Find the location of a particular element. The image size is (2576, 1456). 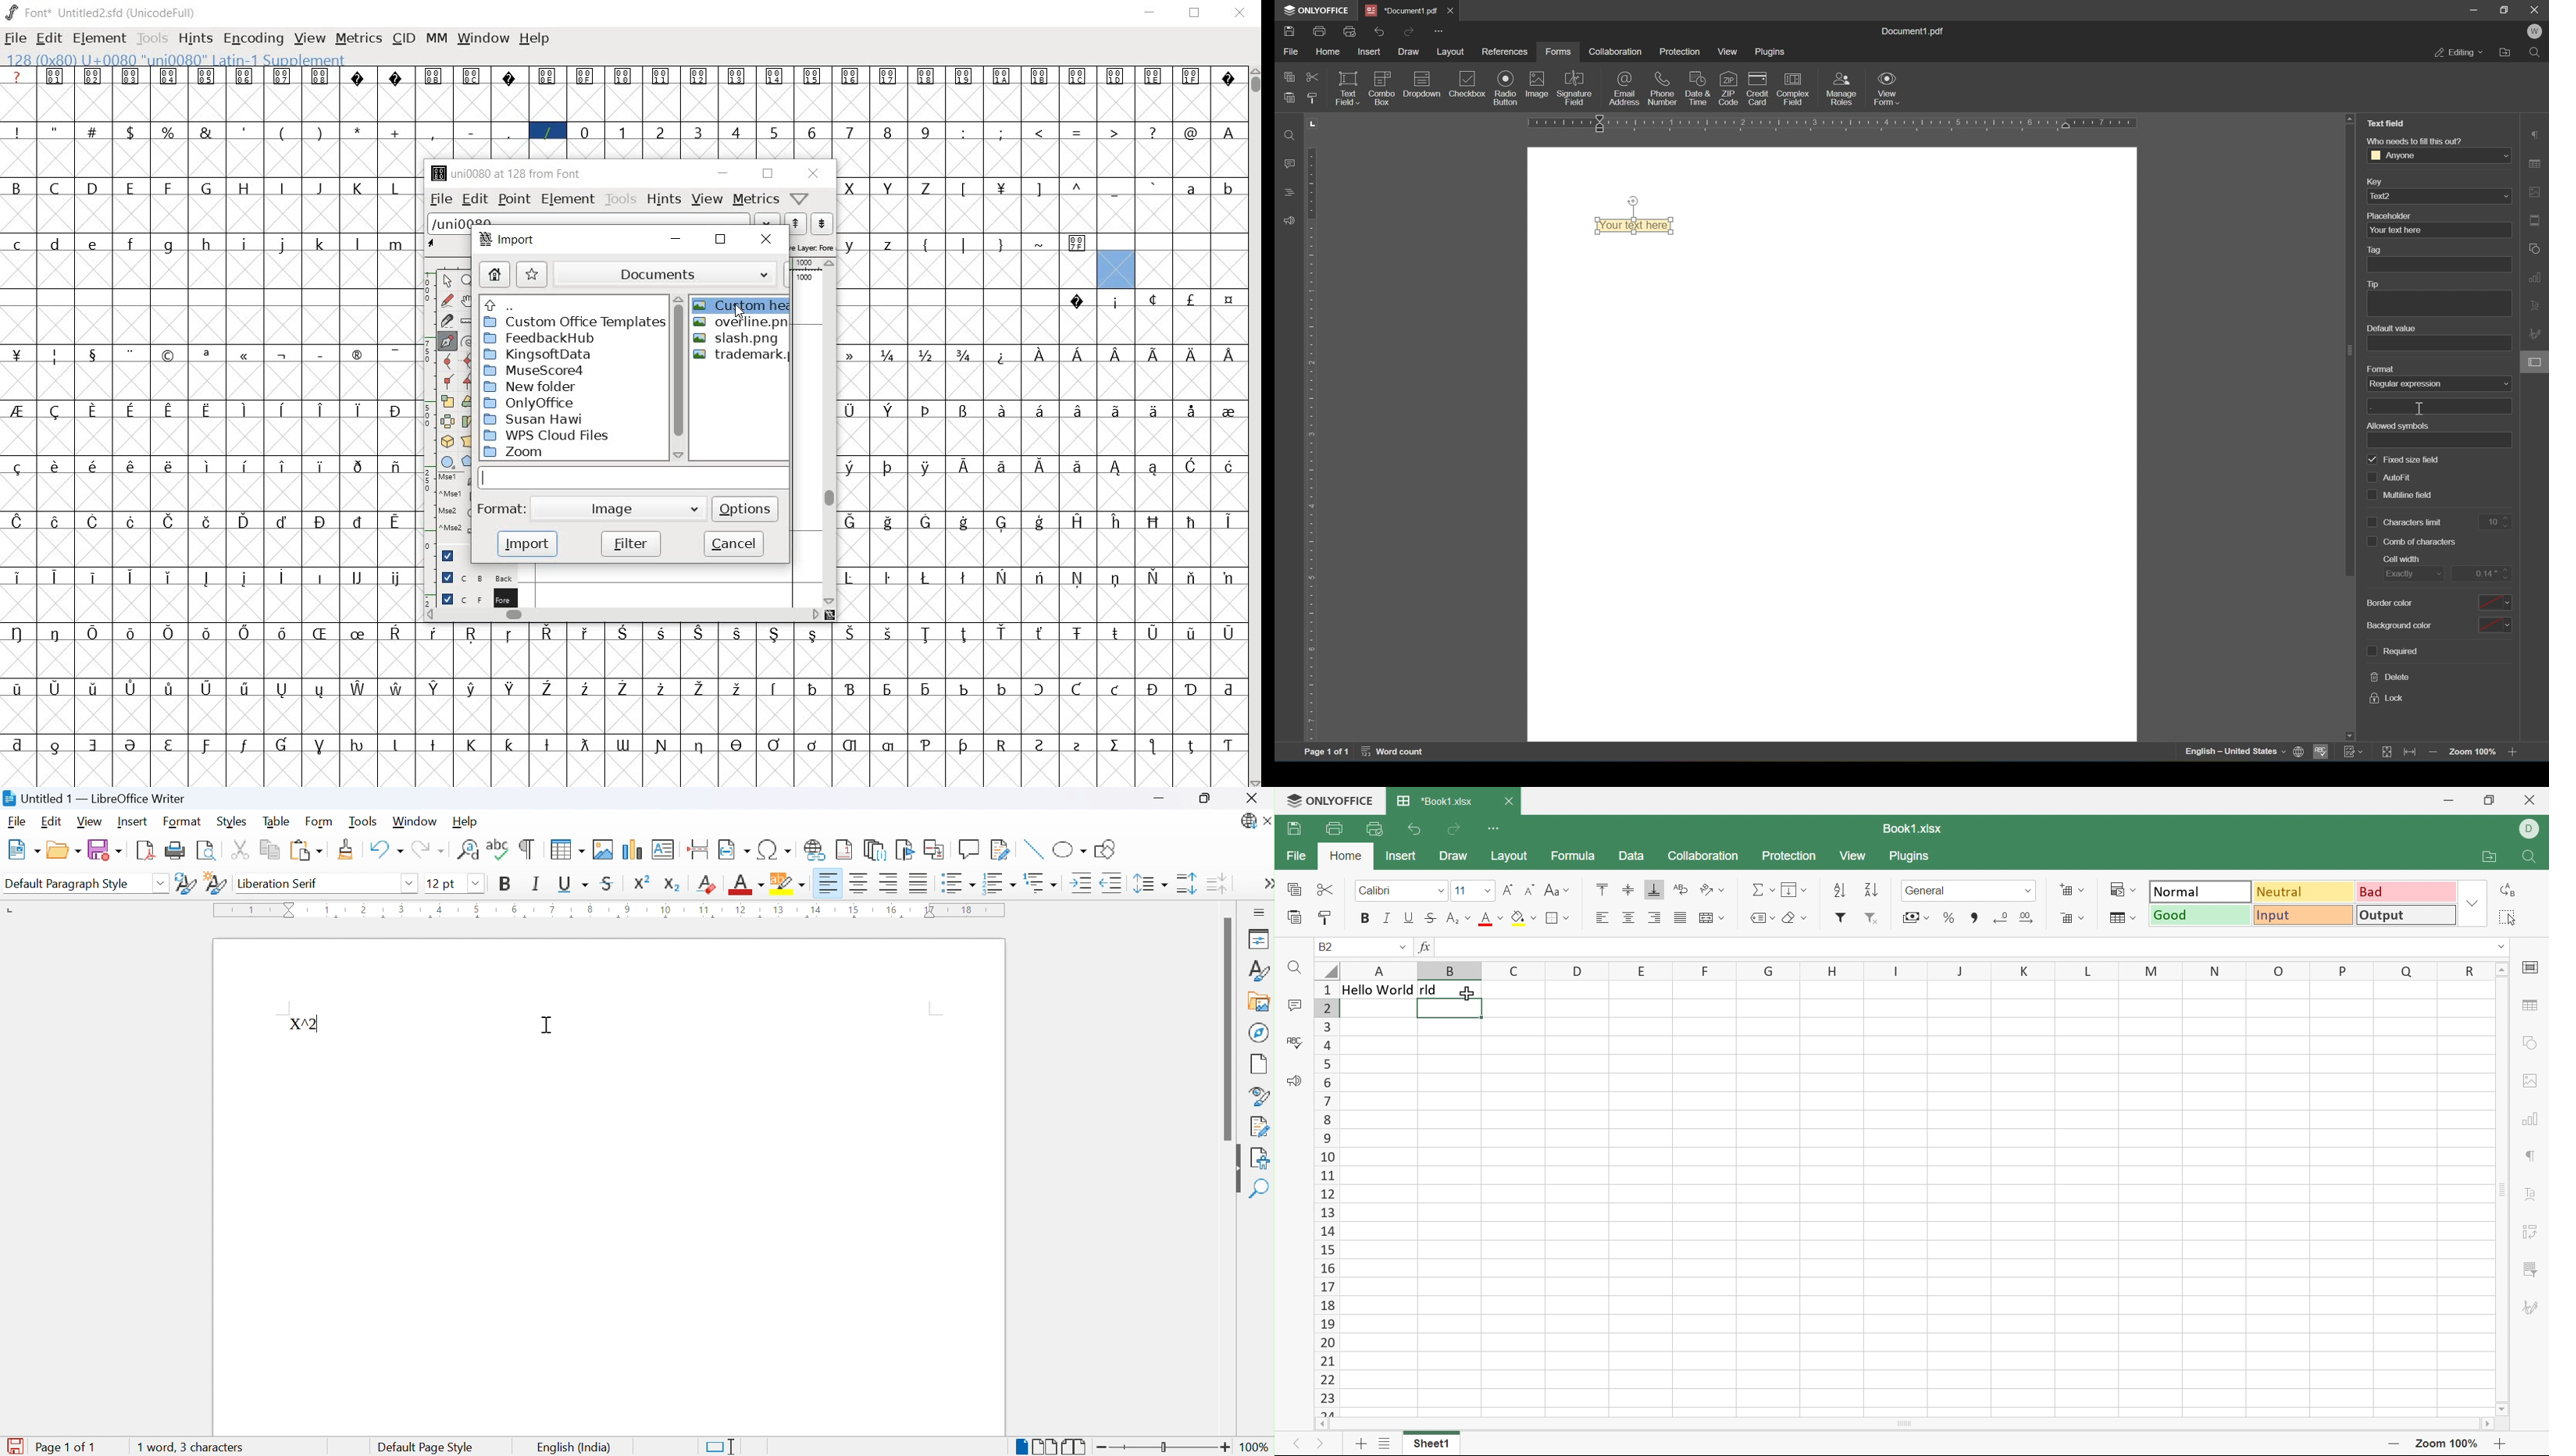

Change case is located at coordinates (1558, 888).